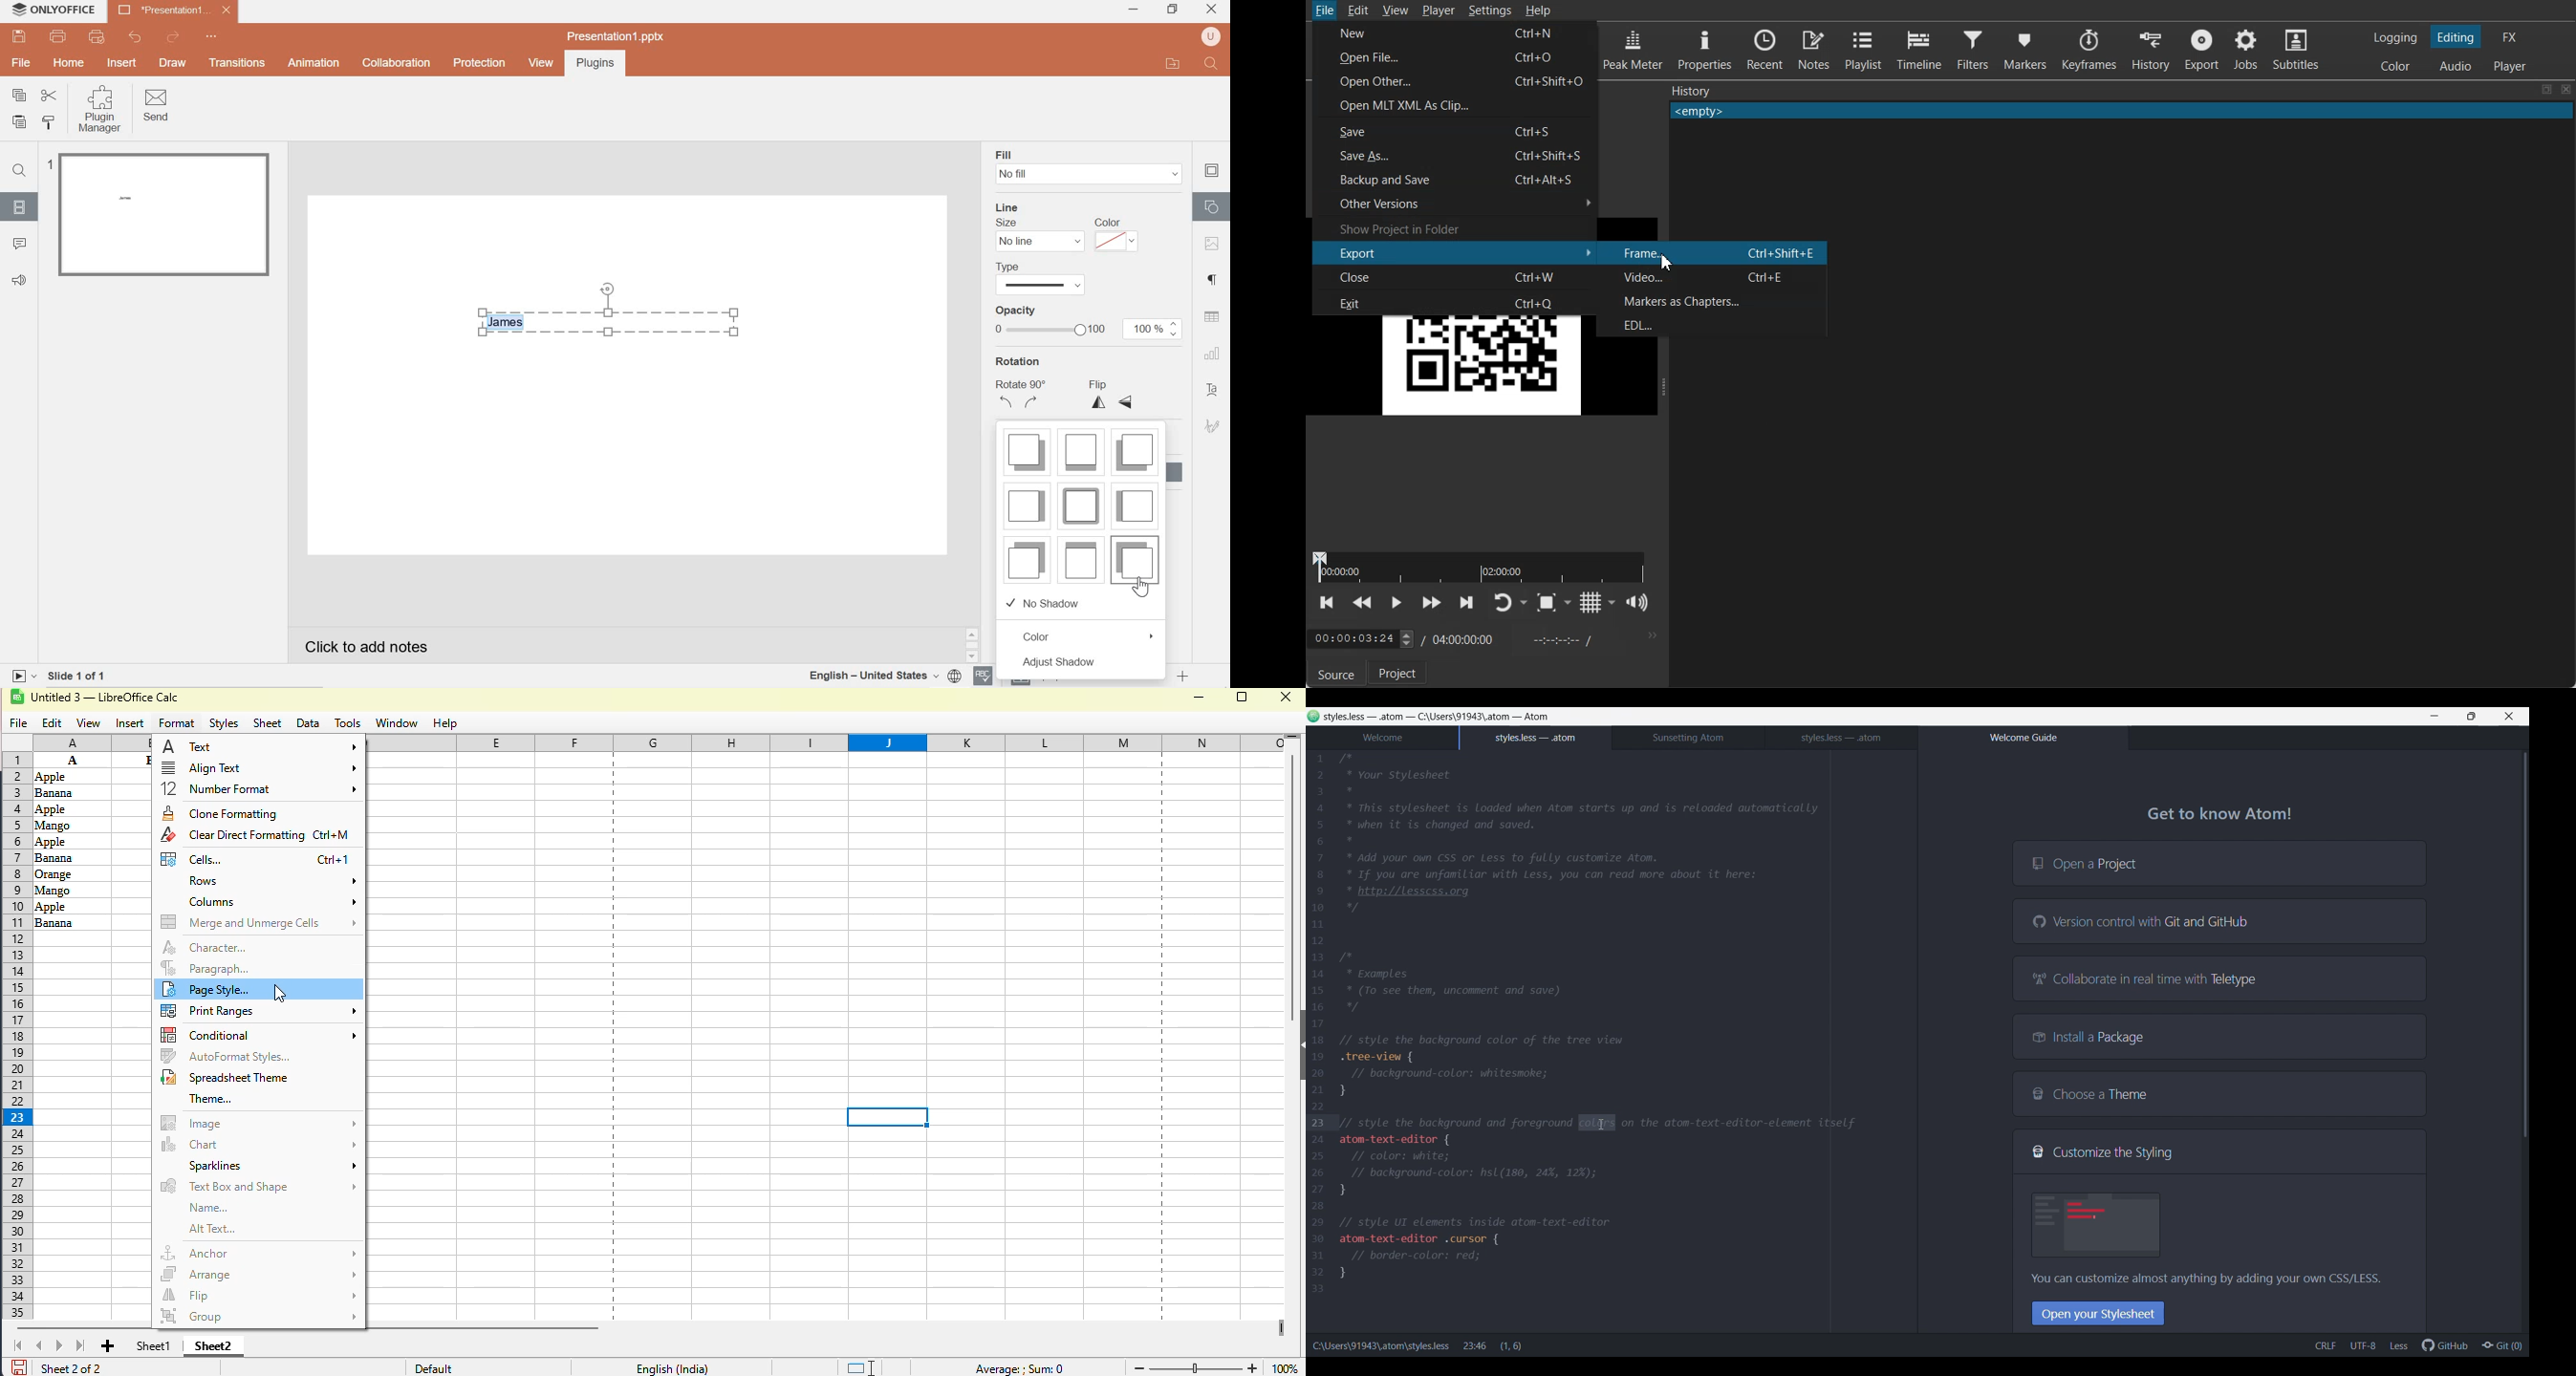 This screenshot has width=2576, height=1400. What do you see at coordinates (160, 215) in the screenshot?
I see `slide 1` at bounding box center [160, 215].